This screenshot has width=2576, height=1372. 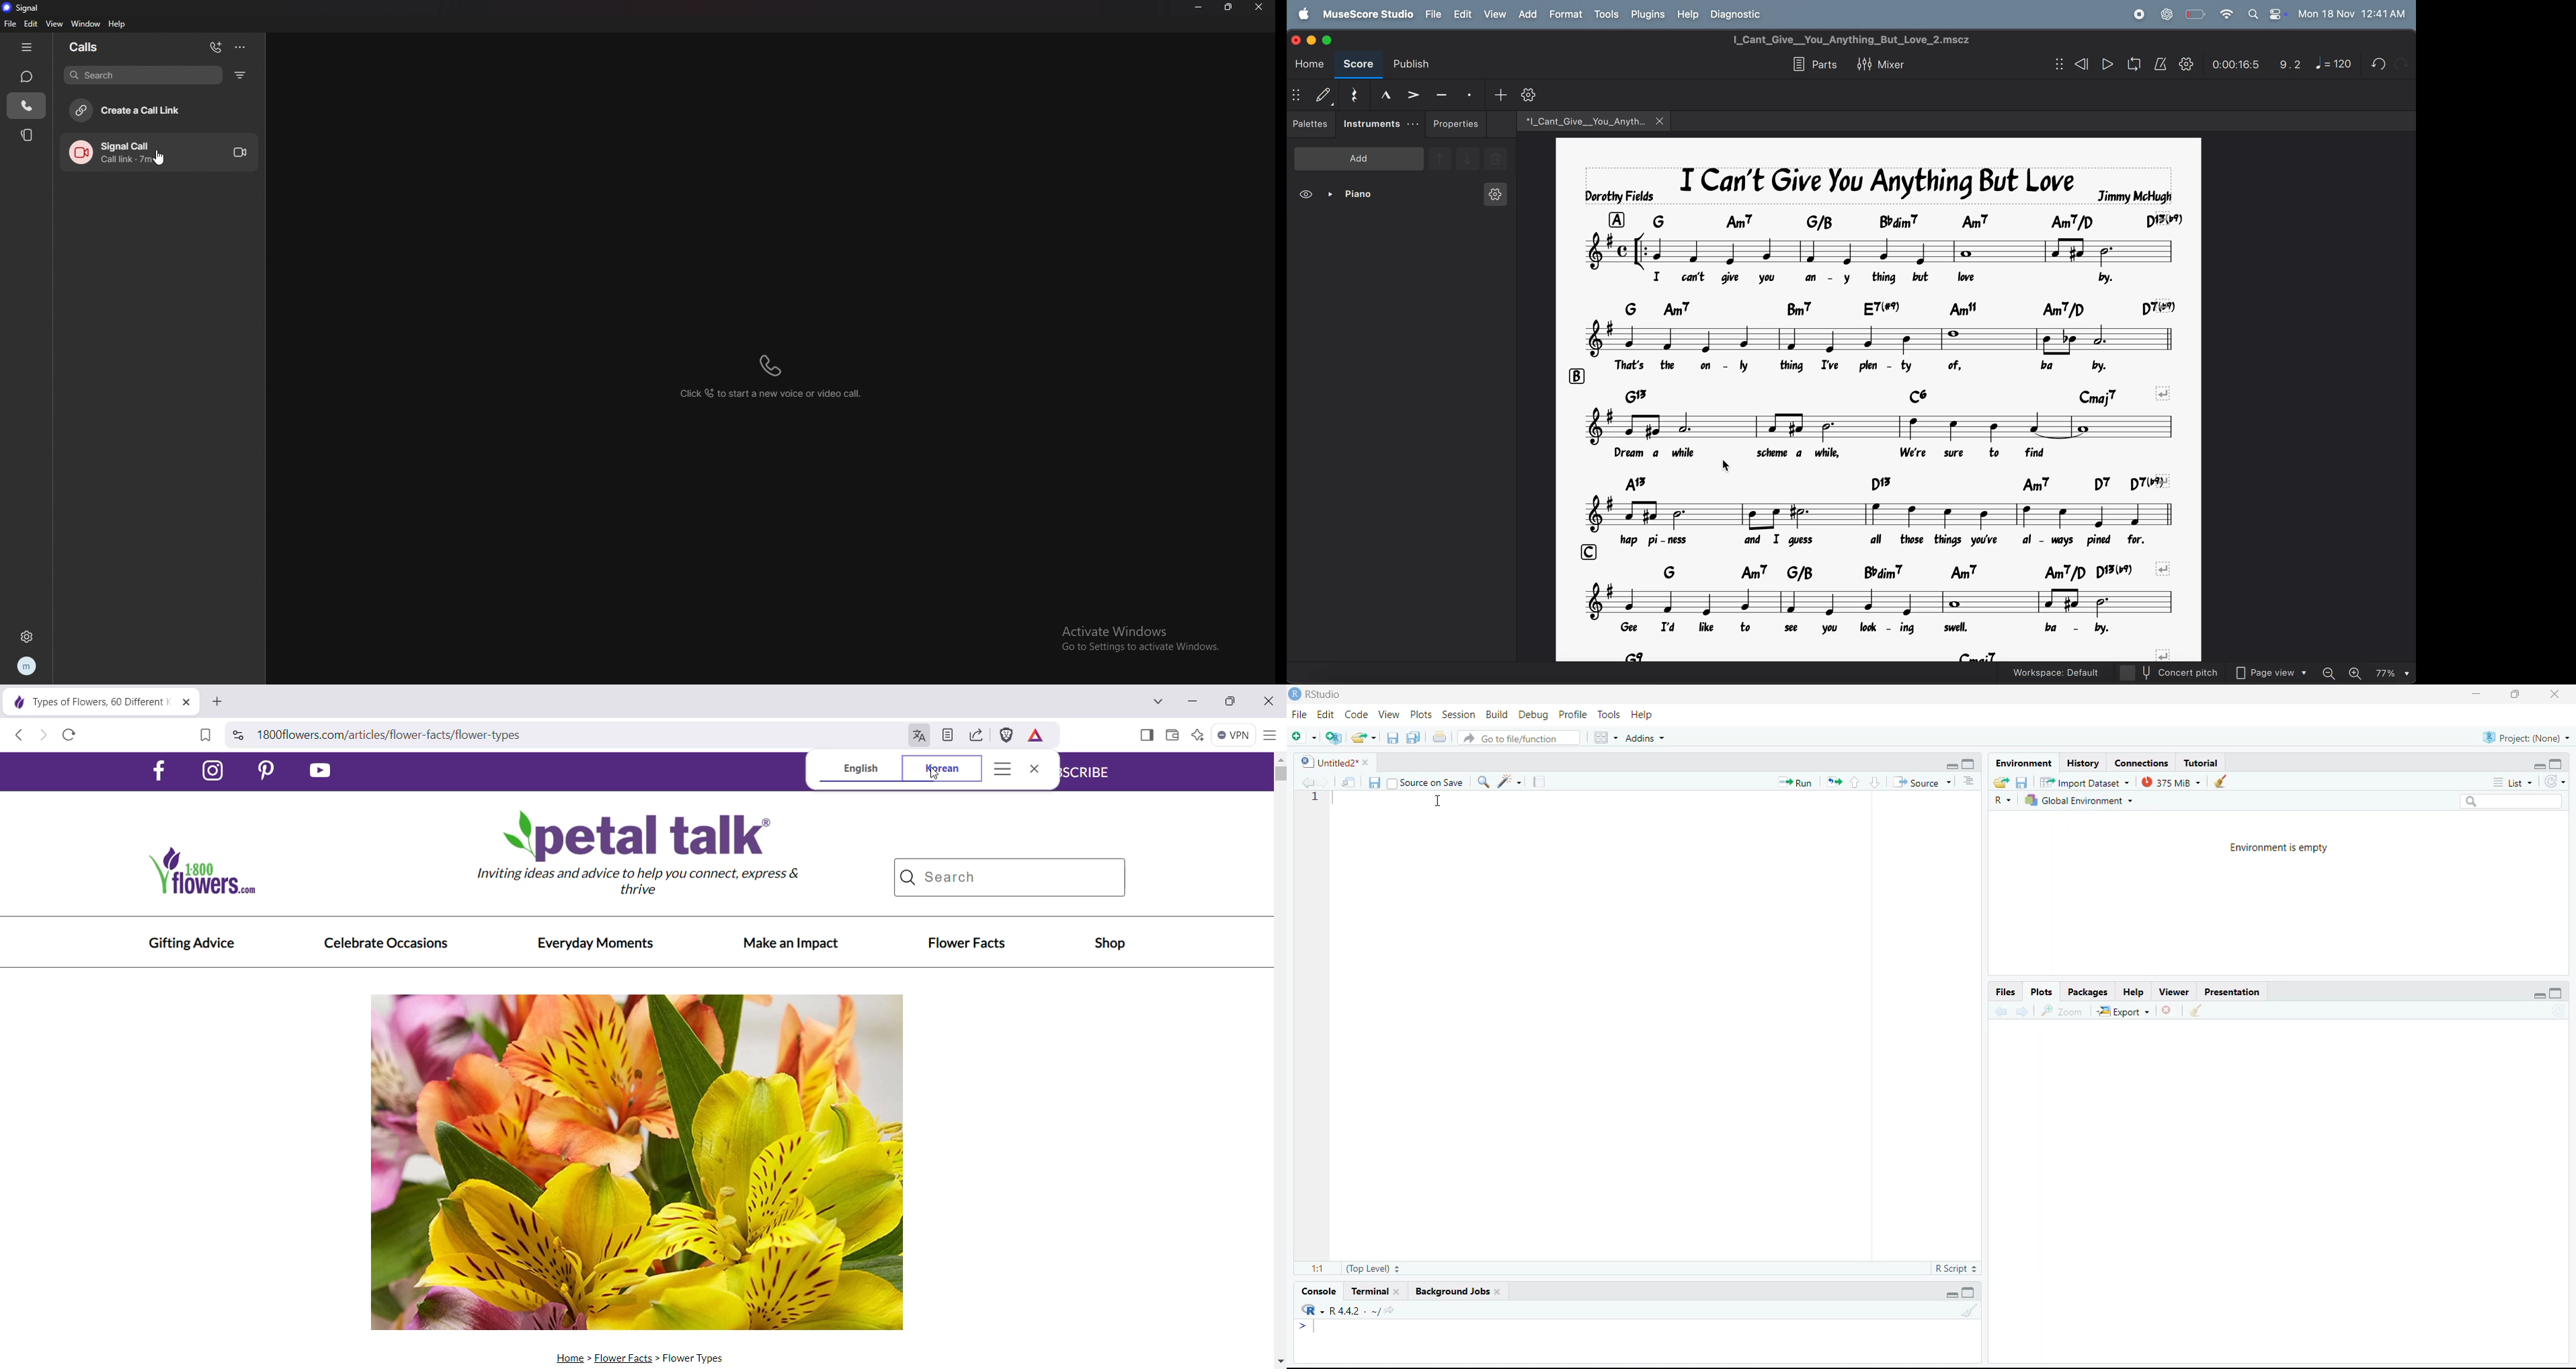 What do you see at coordinates (2132, 991) in the screenshot?
I see `Help` at bounding box center [2132, 991].